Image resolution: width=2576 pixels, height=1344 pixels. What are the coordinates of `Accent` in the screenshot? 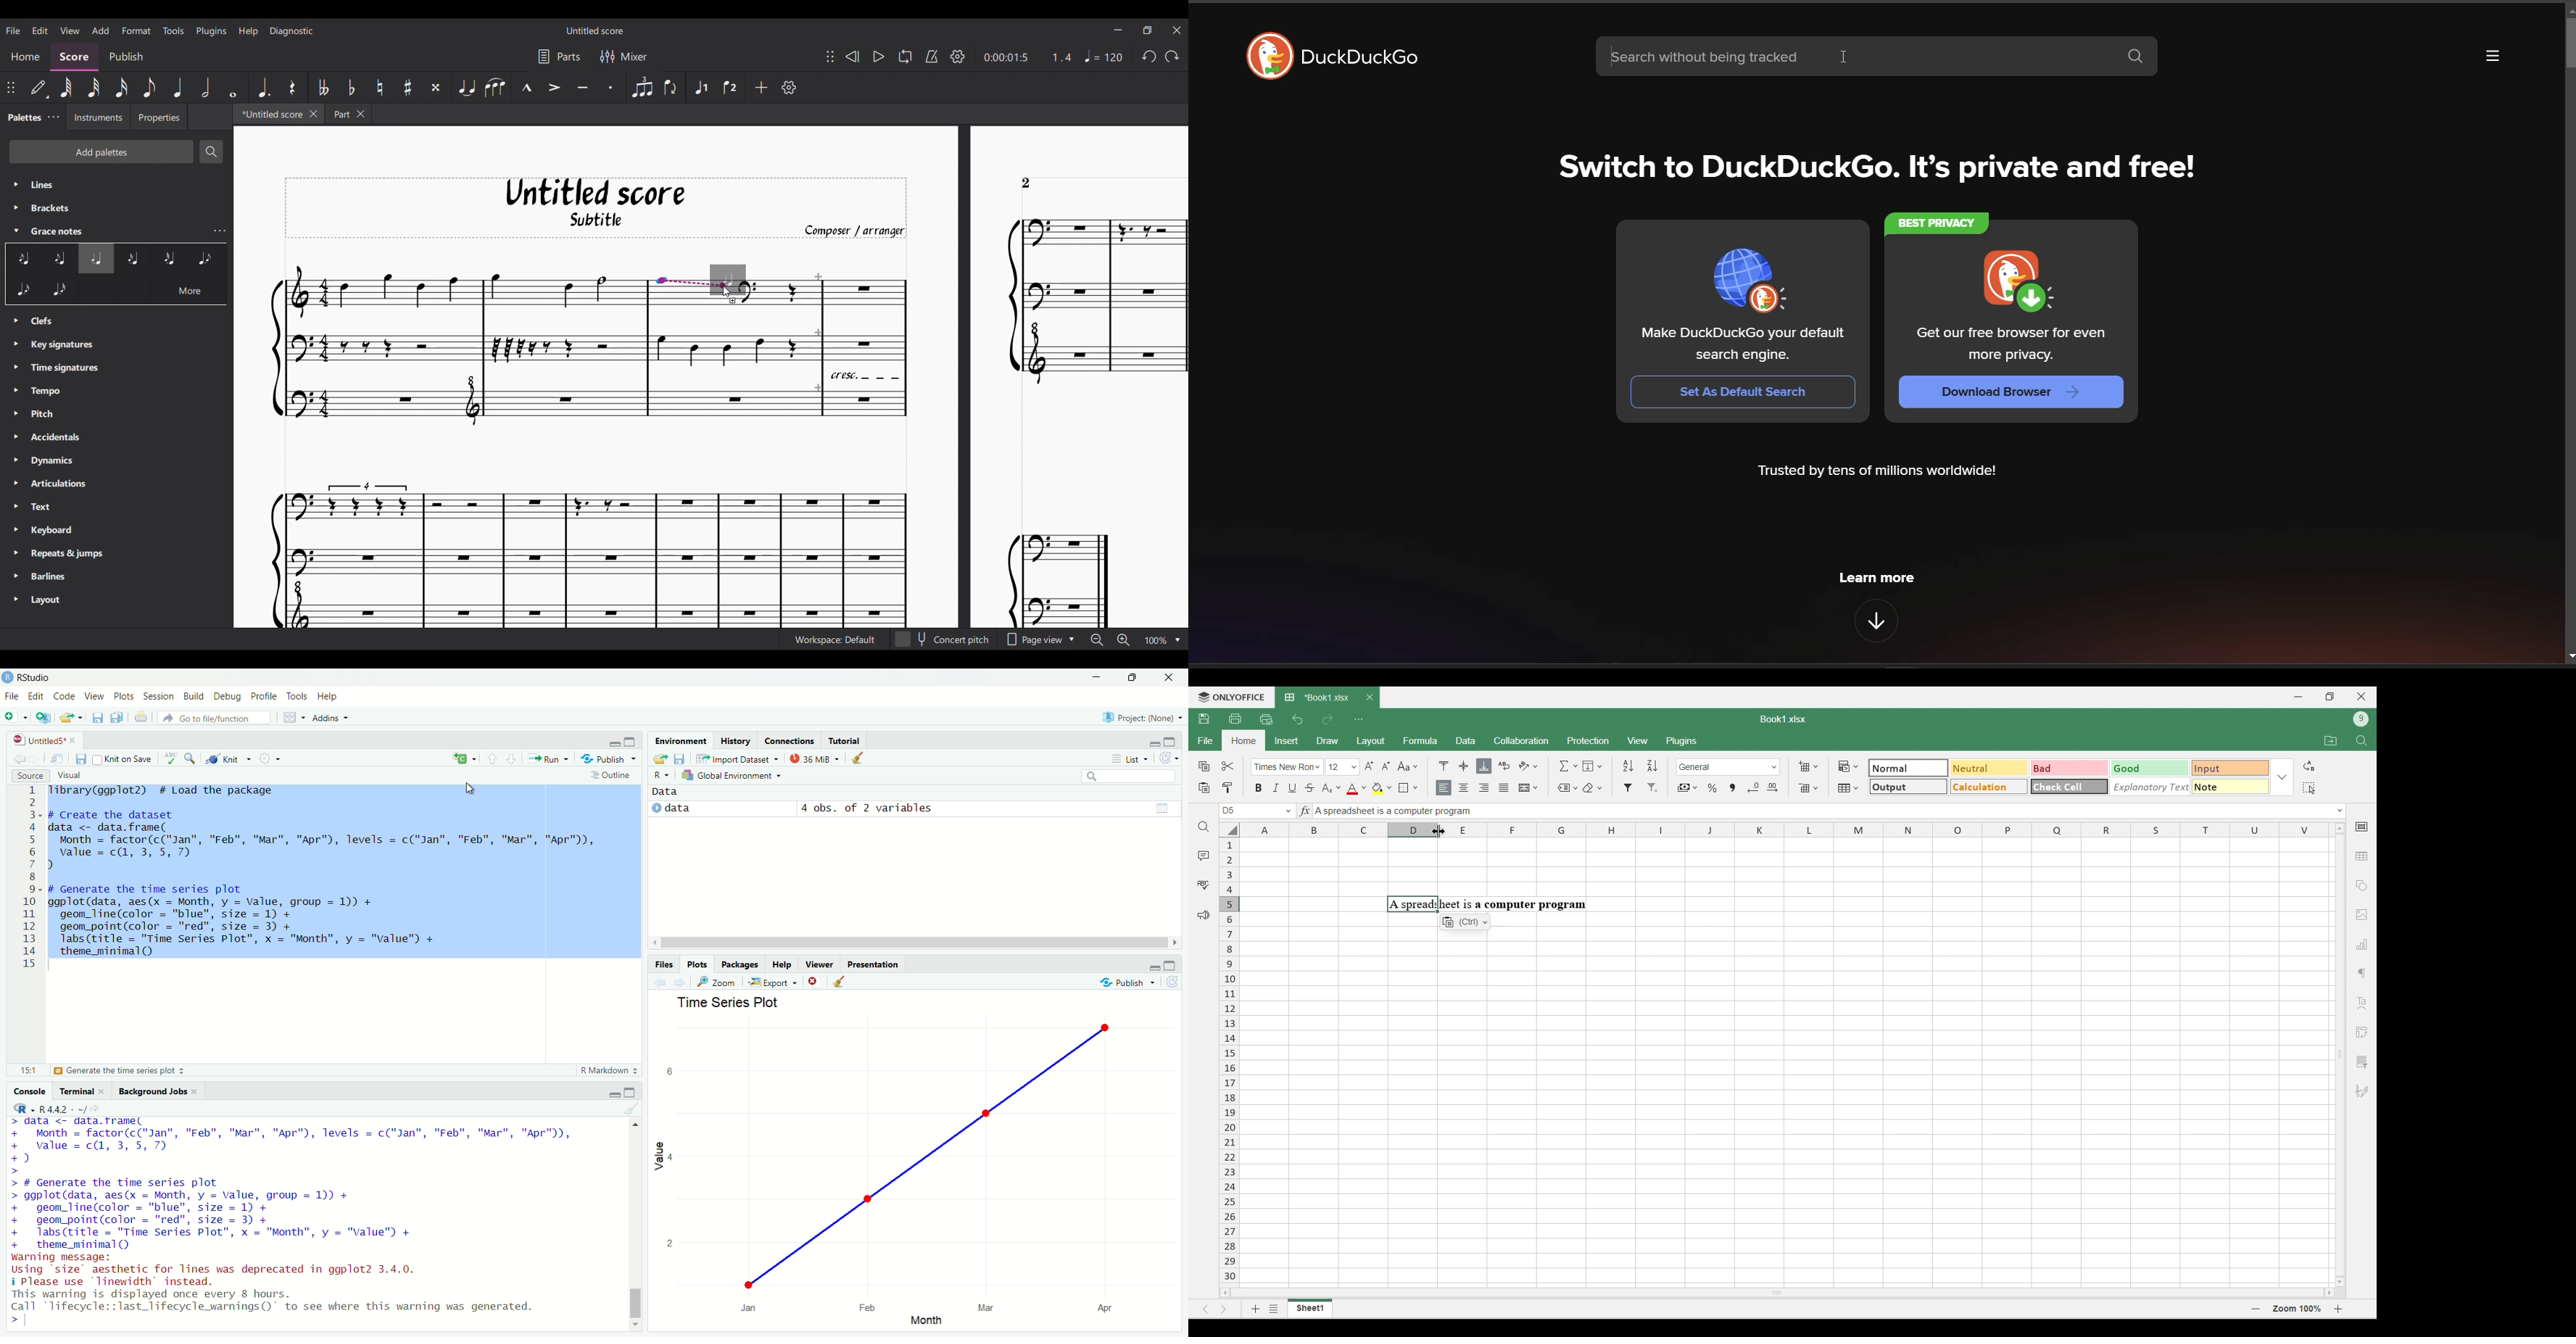 It's located at (553, 87).